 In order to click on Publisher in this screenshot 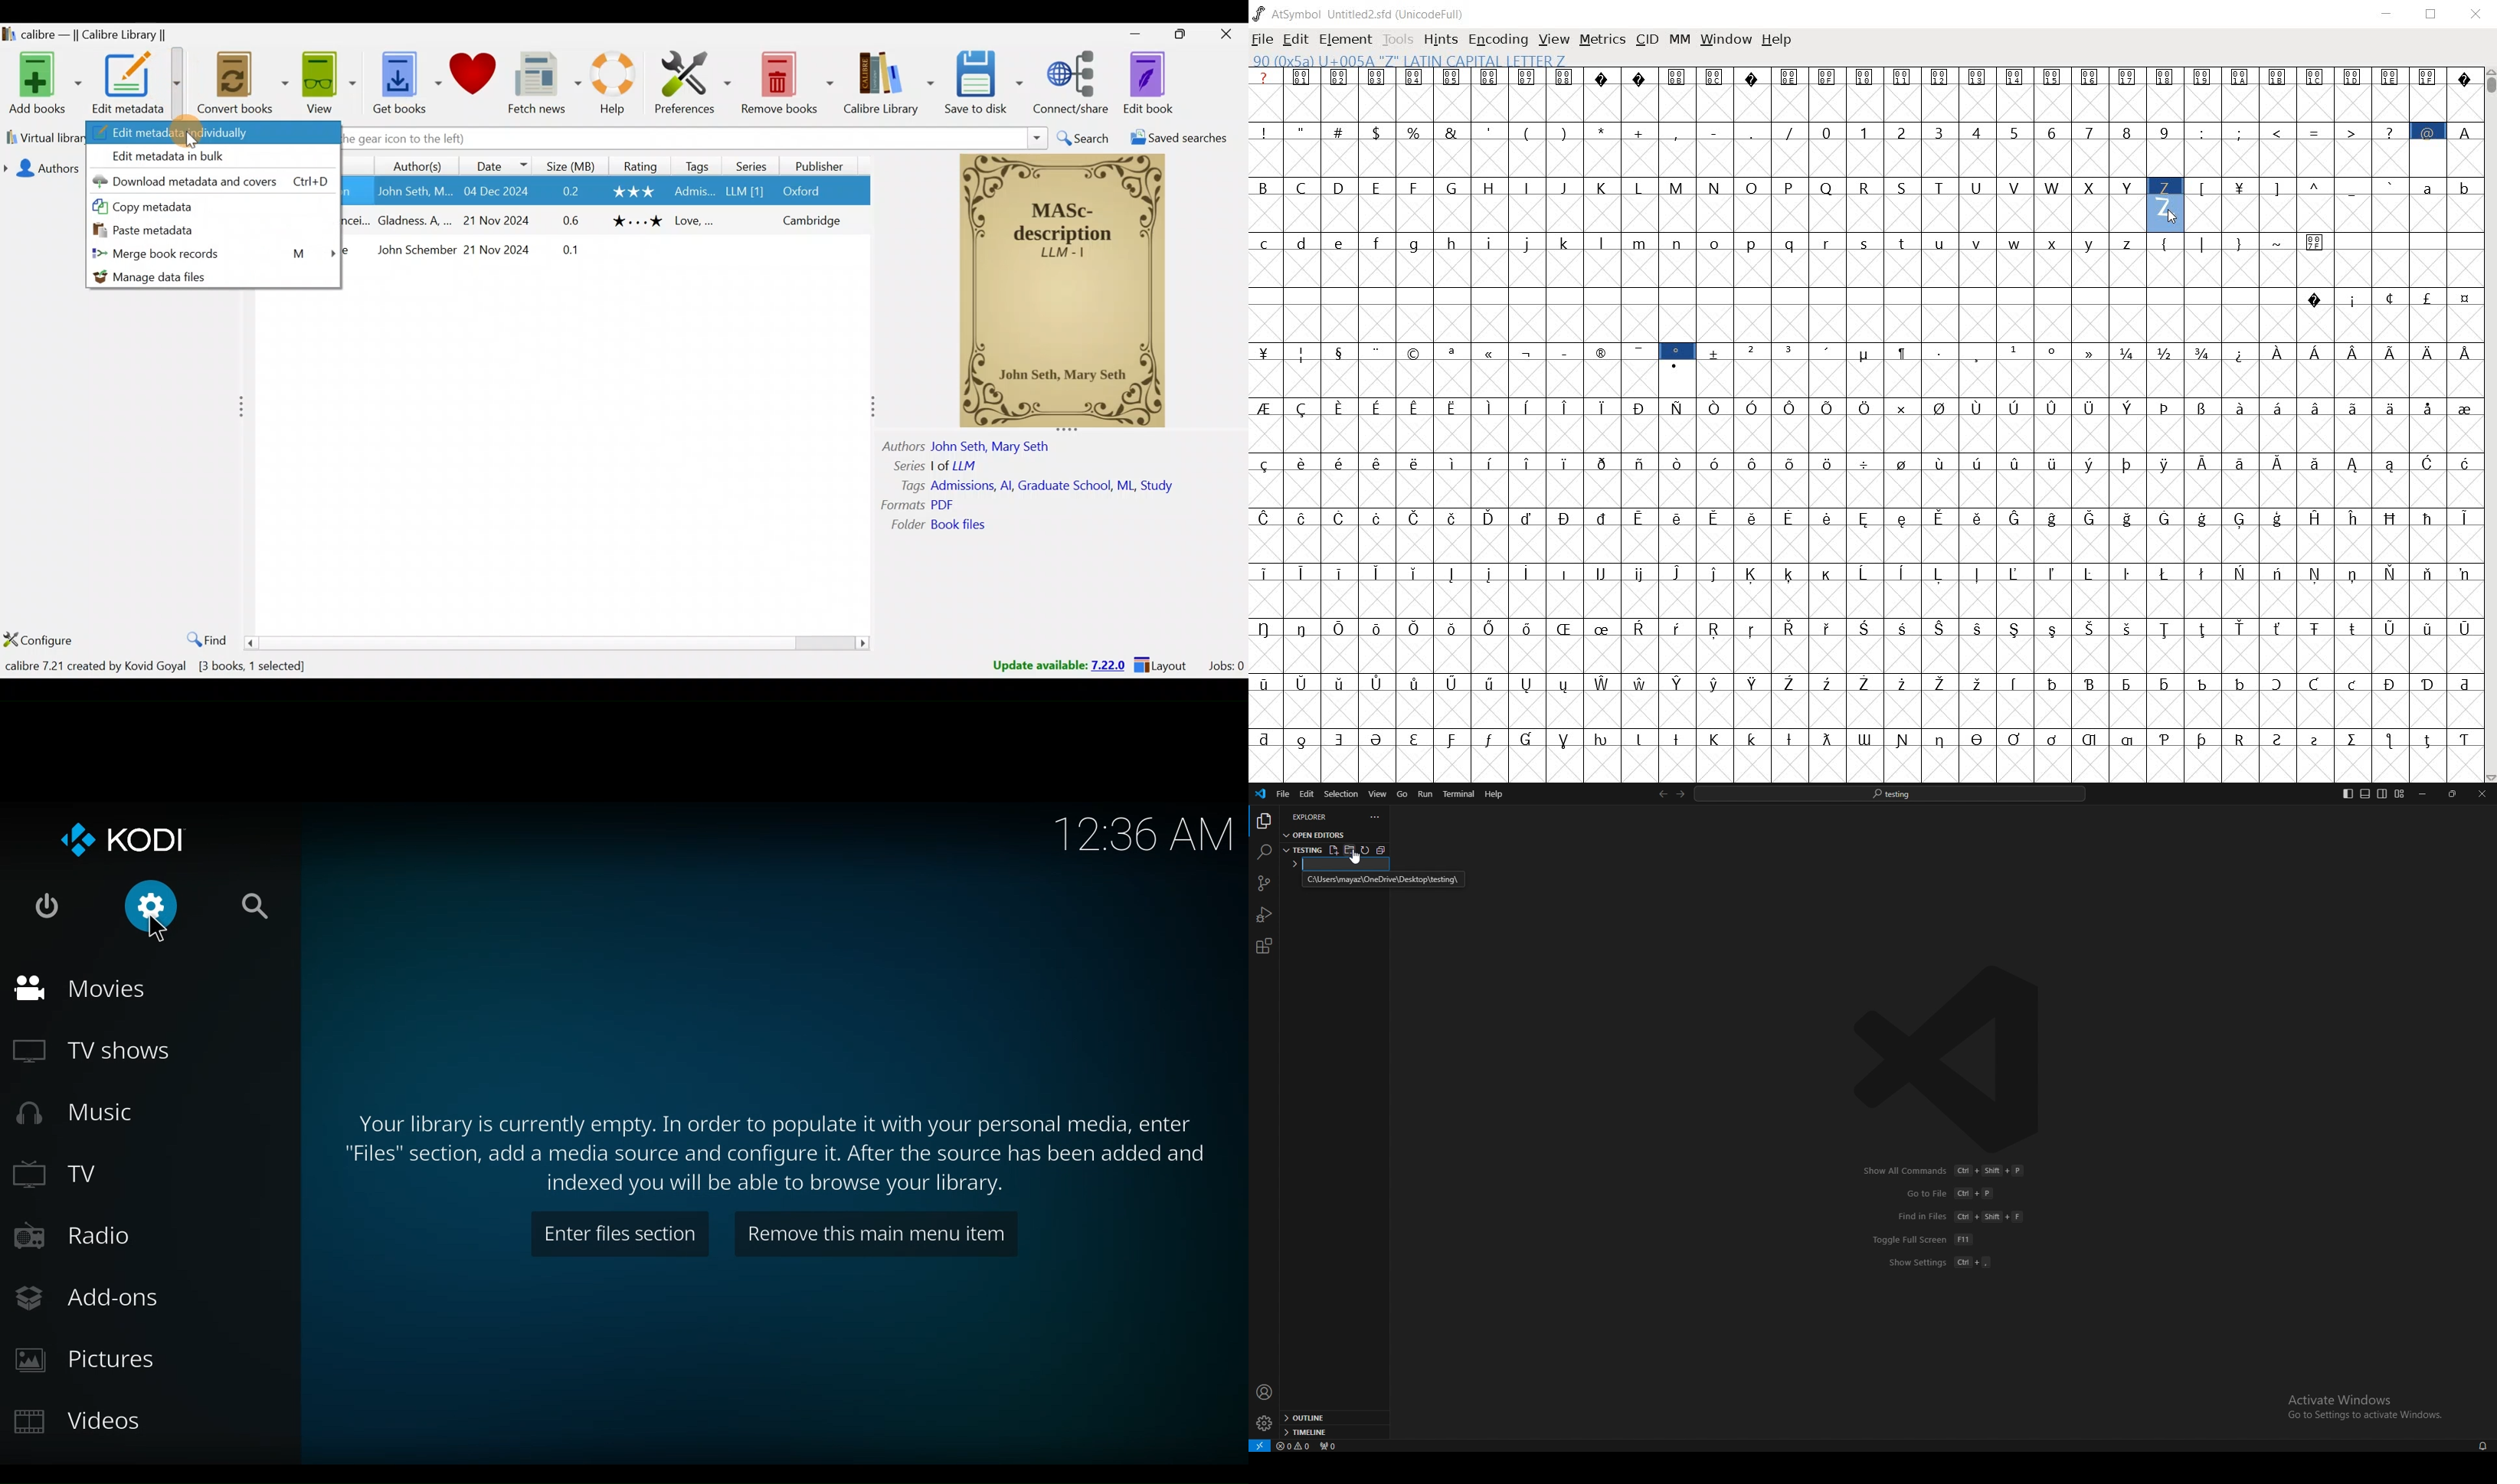, I will do `click(825, 164)`.